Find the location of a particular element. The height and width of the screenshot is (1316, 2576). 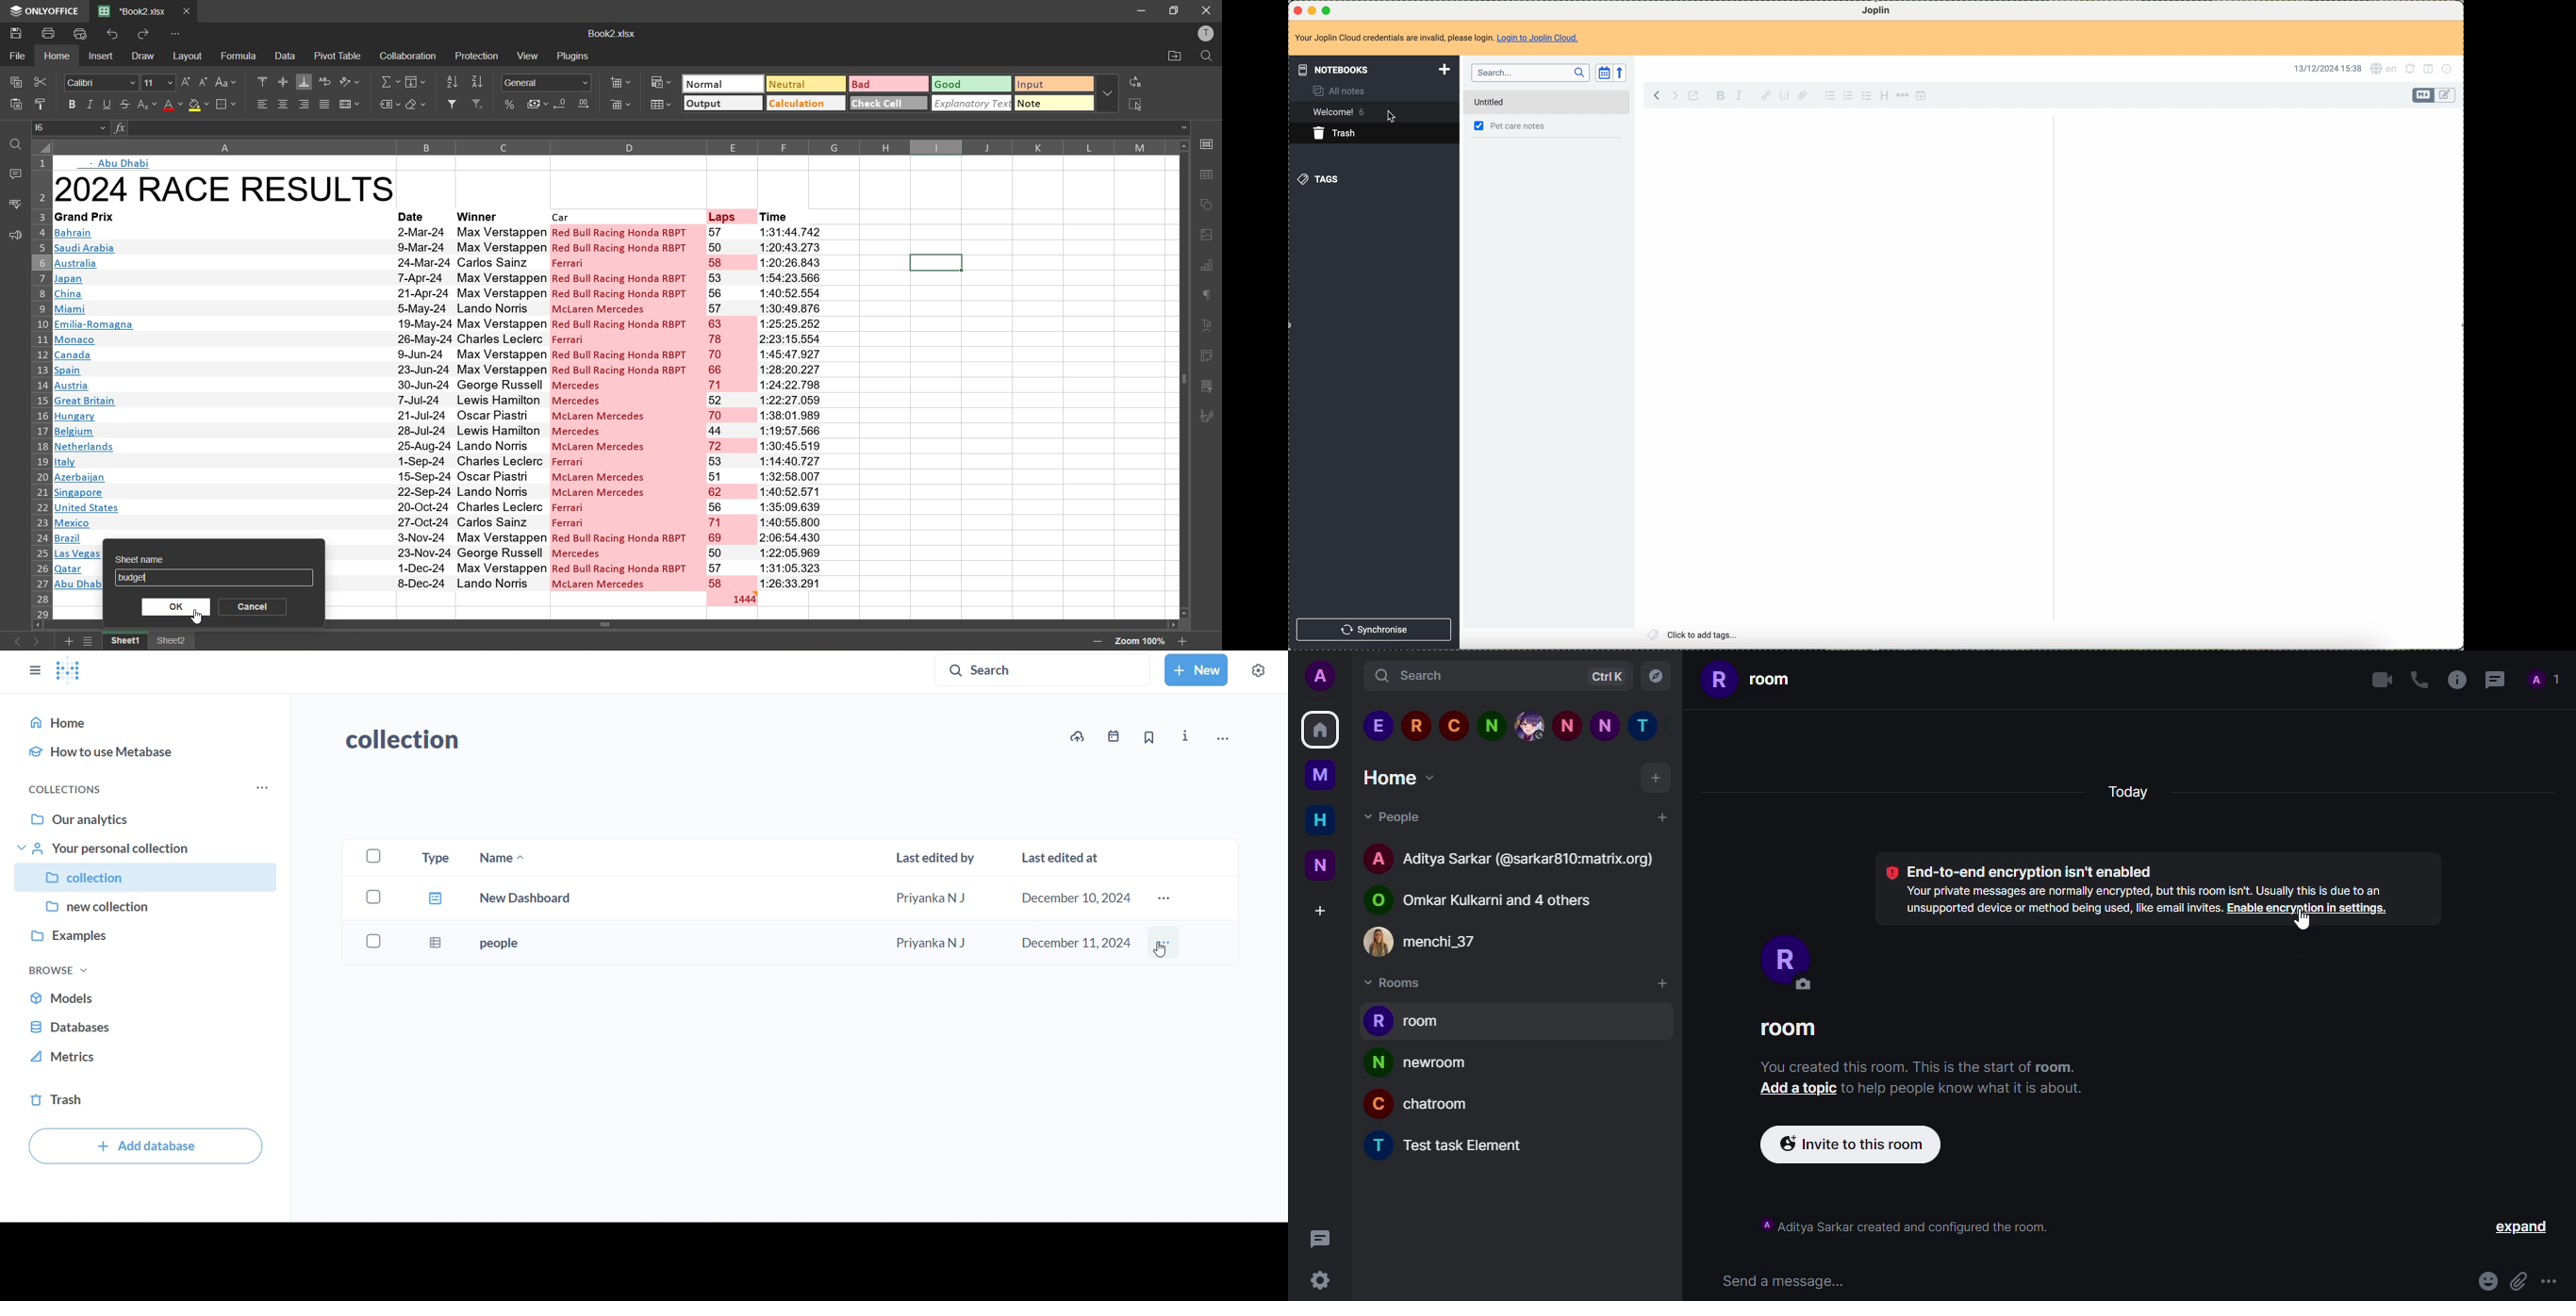

back is located at coordinates (1661, 95).